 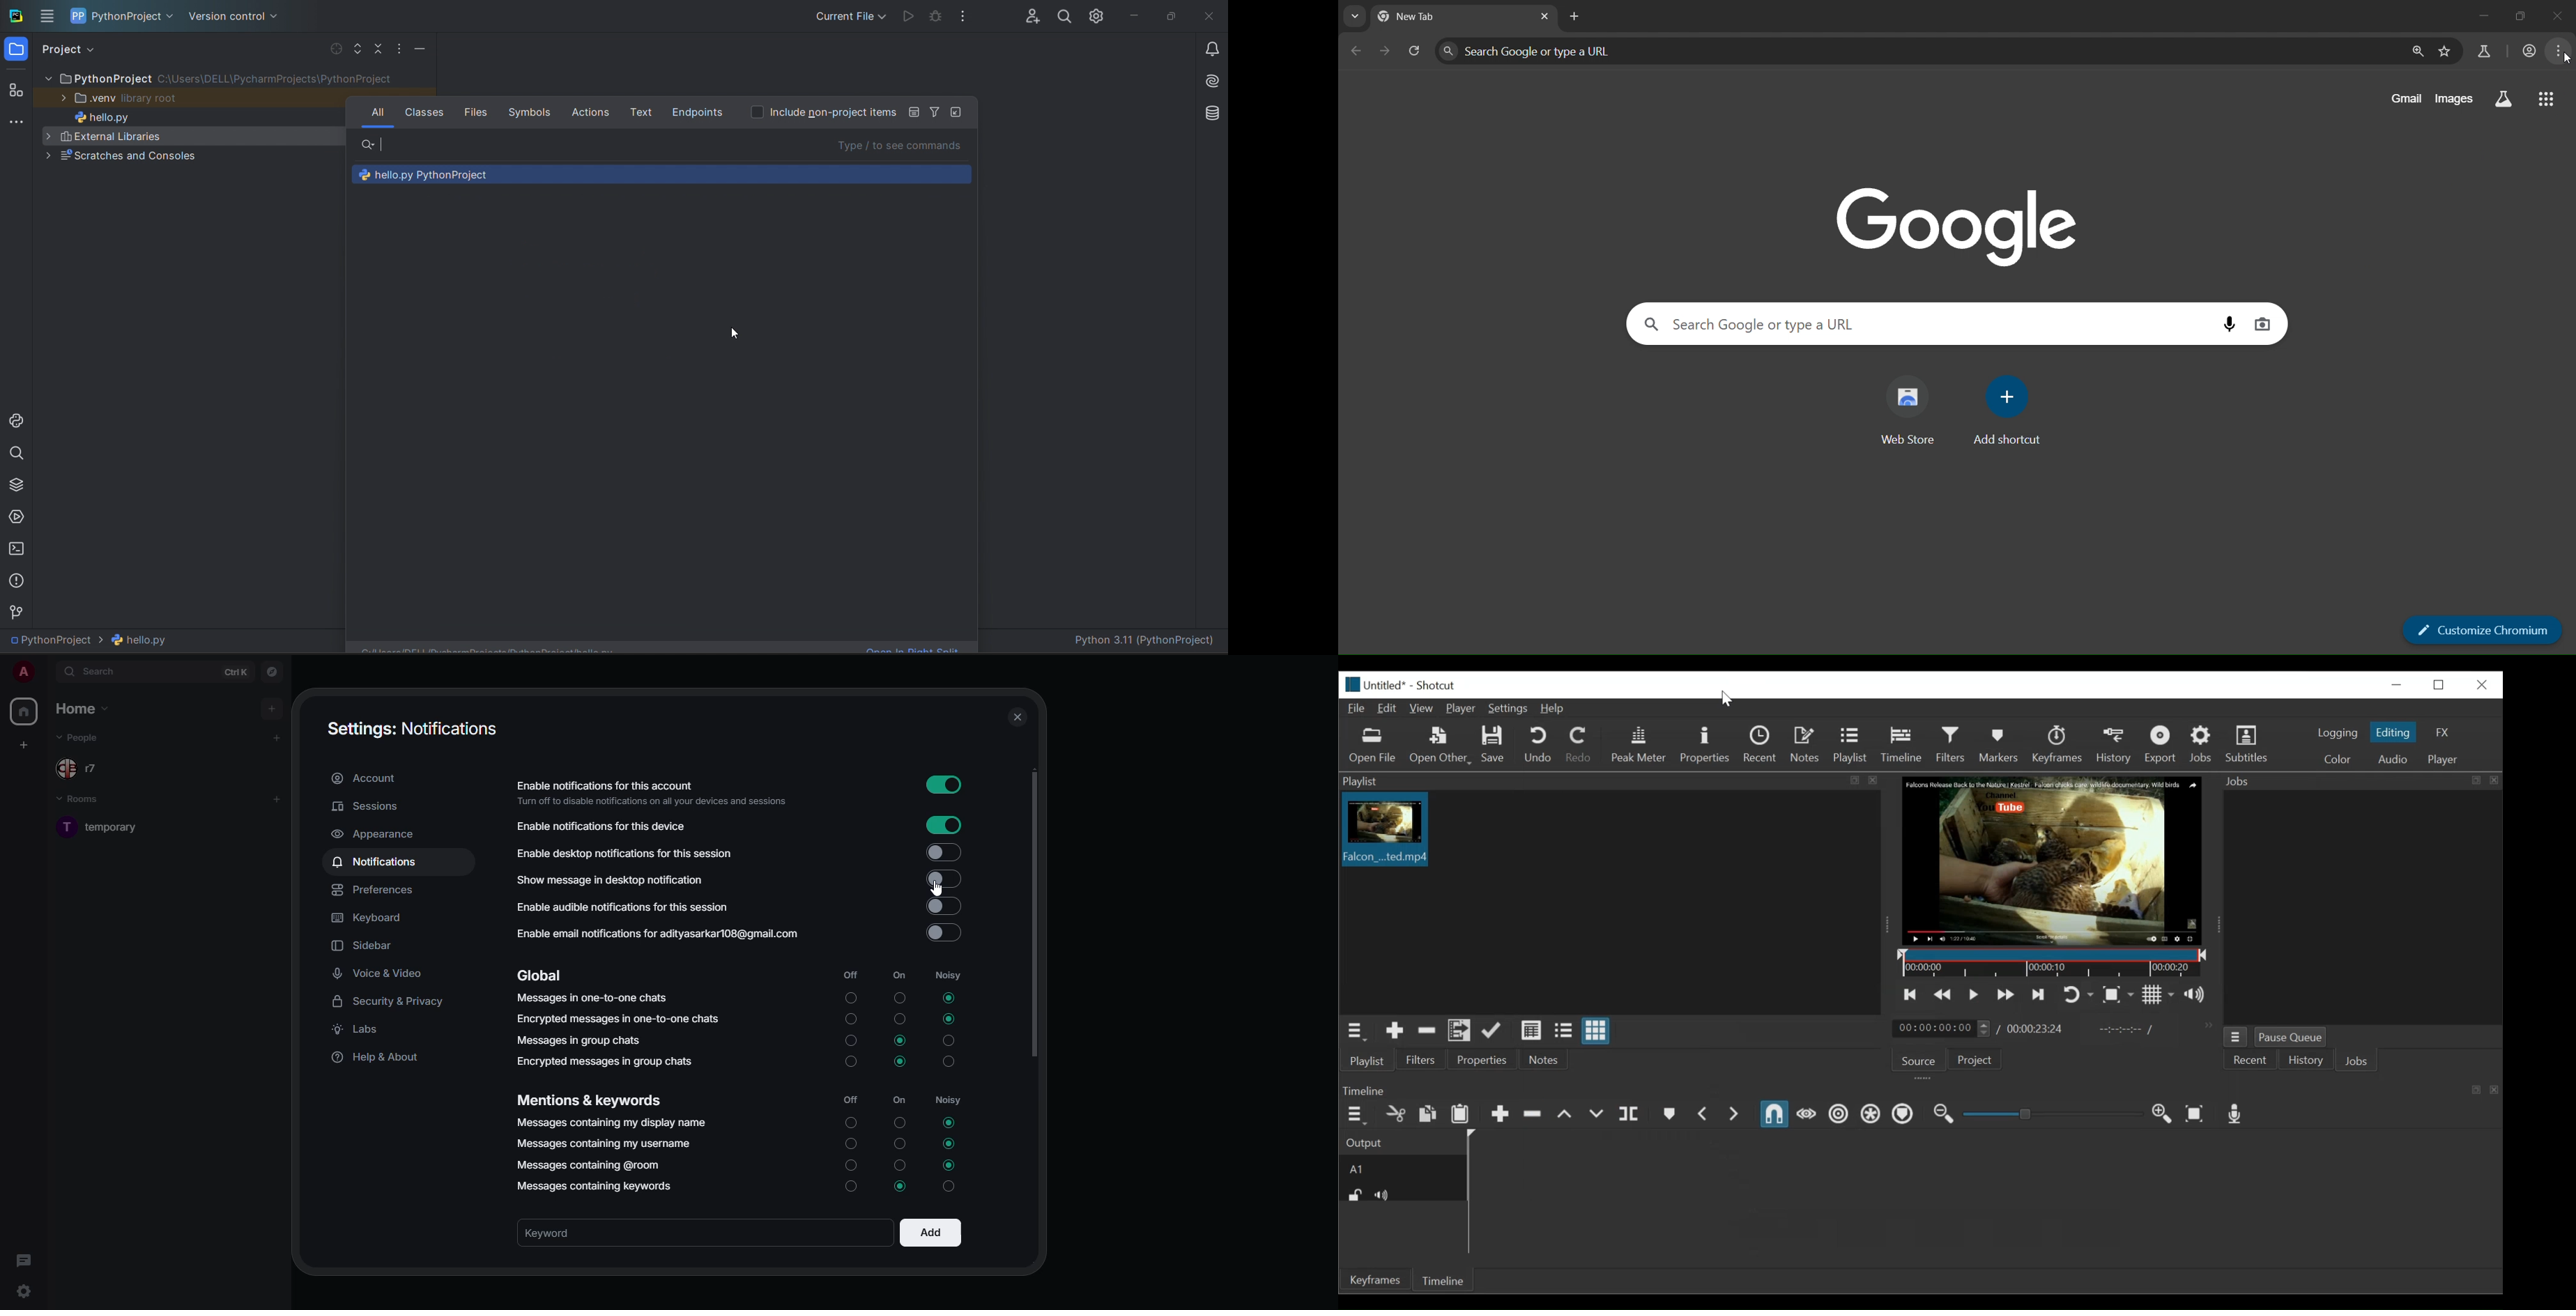 I want to click on sessions, so click(x=367, y=807).